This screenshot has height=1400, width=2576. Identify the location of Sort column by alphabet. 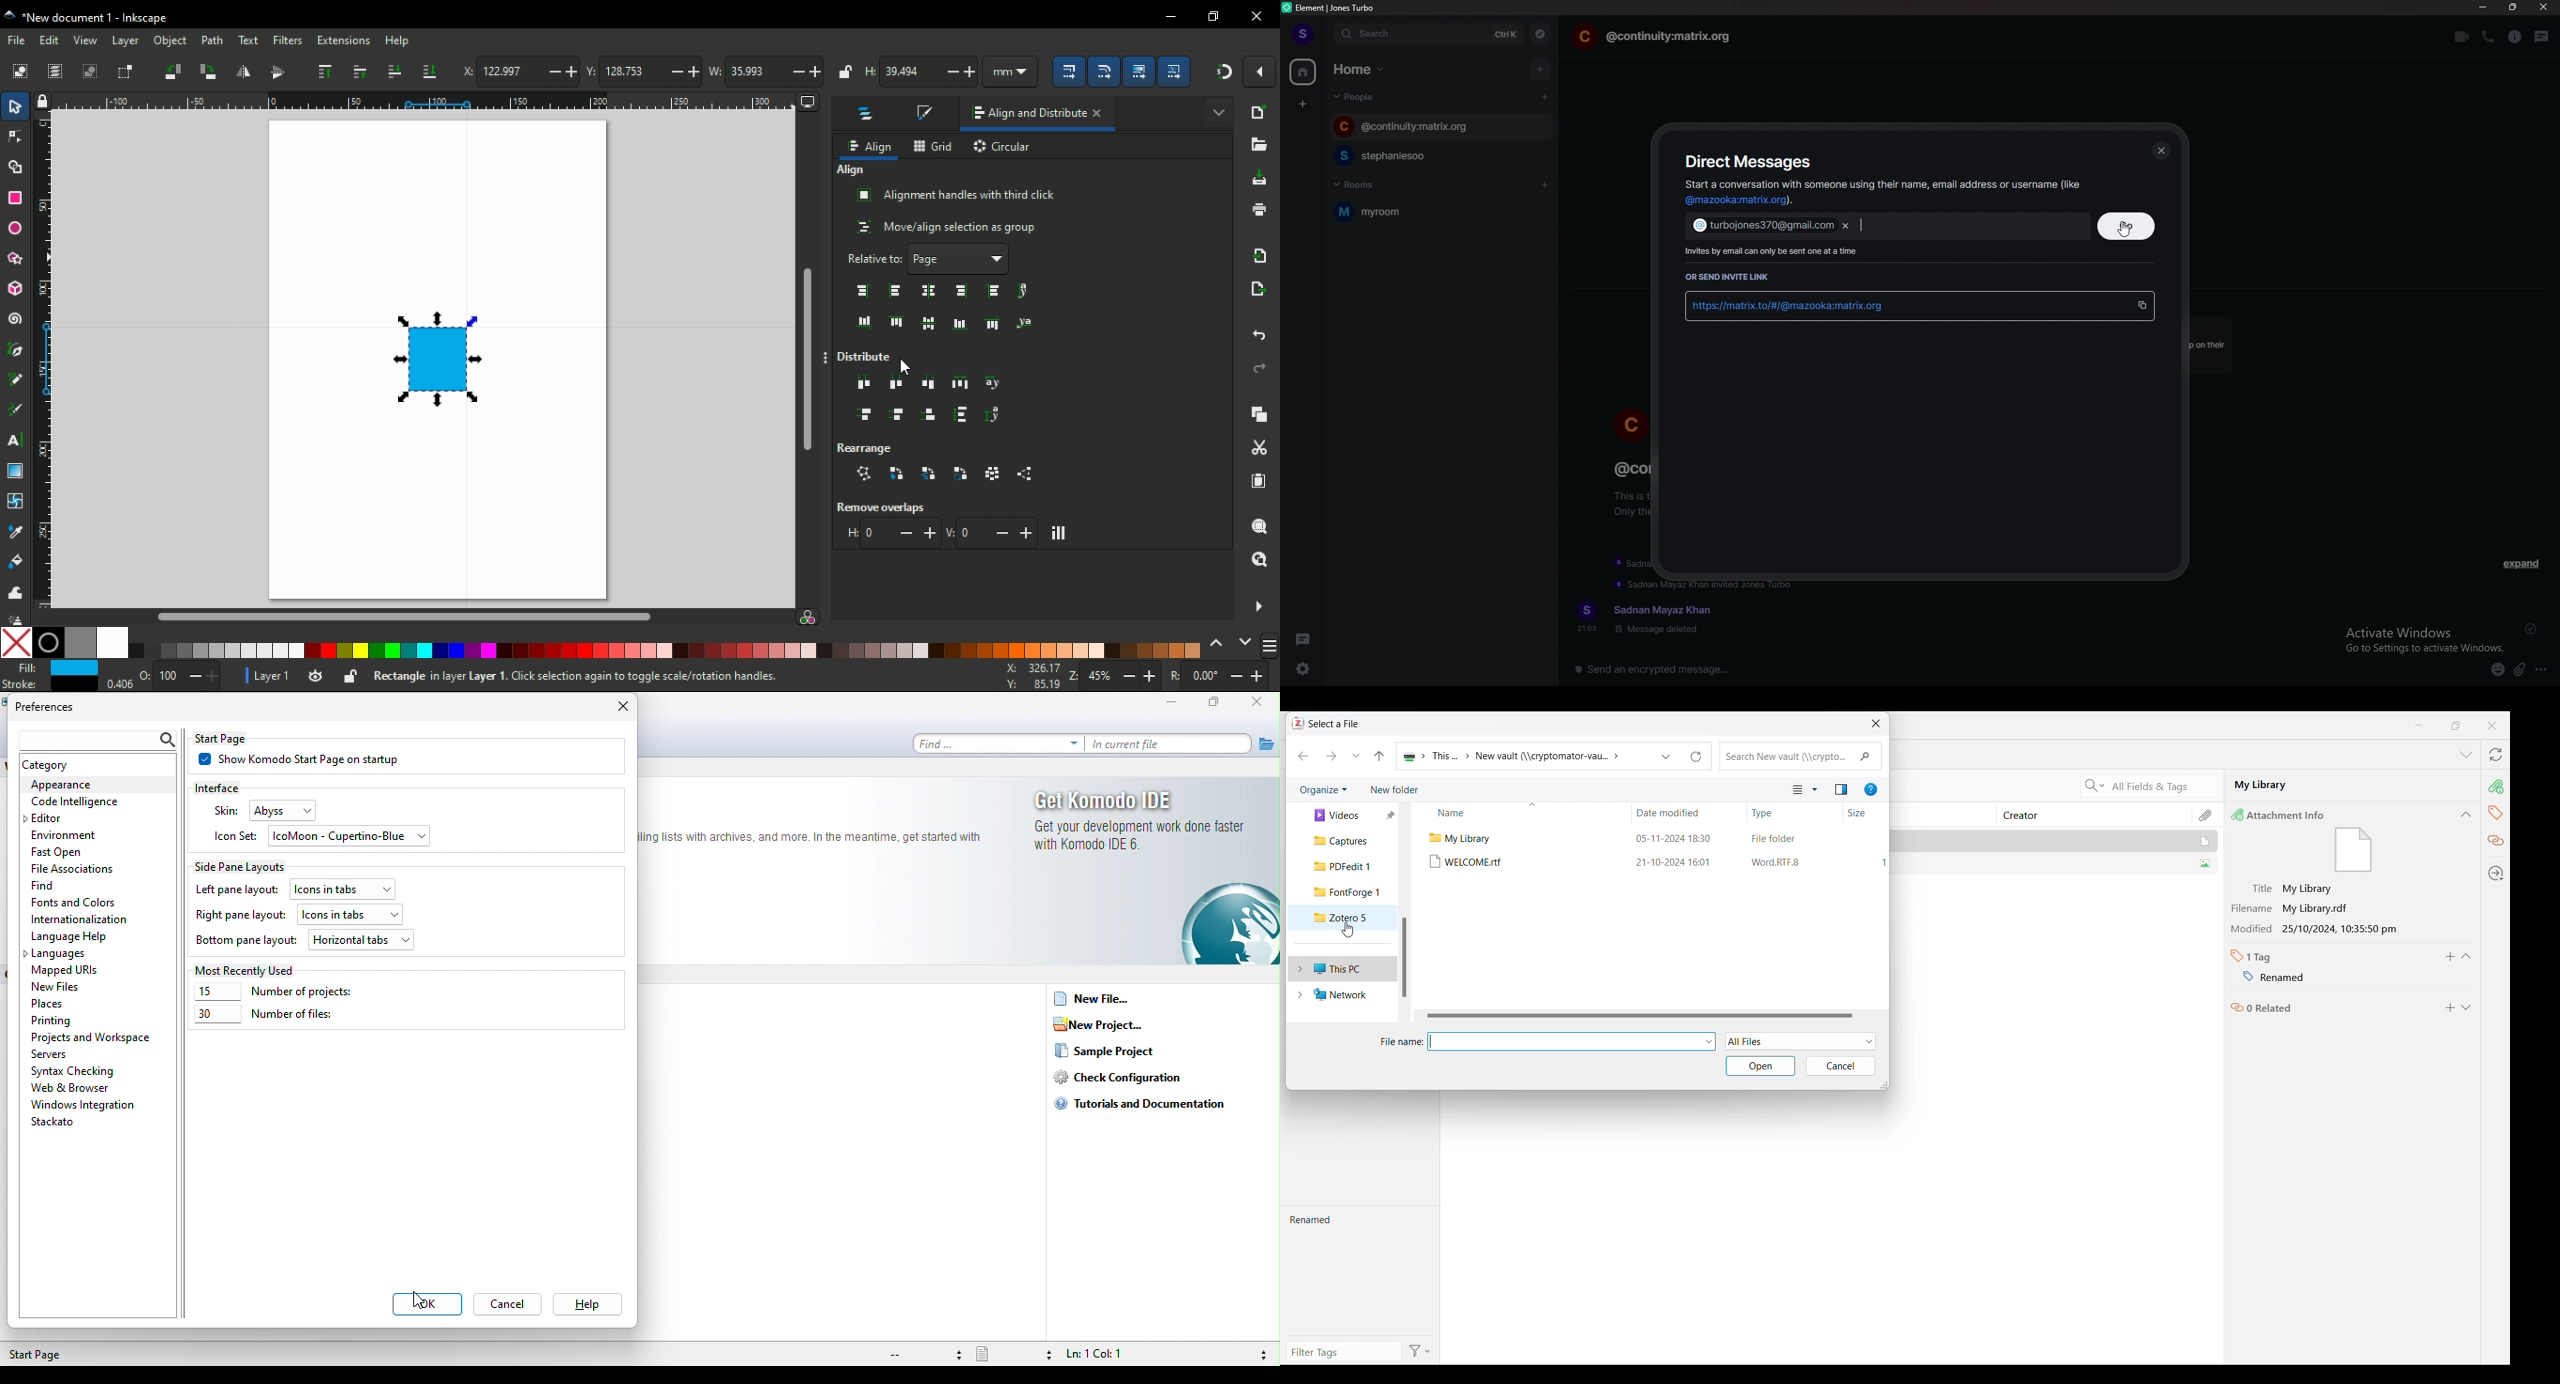
(1533, 805).